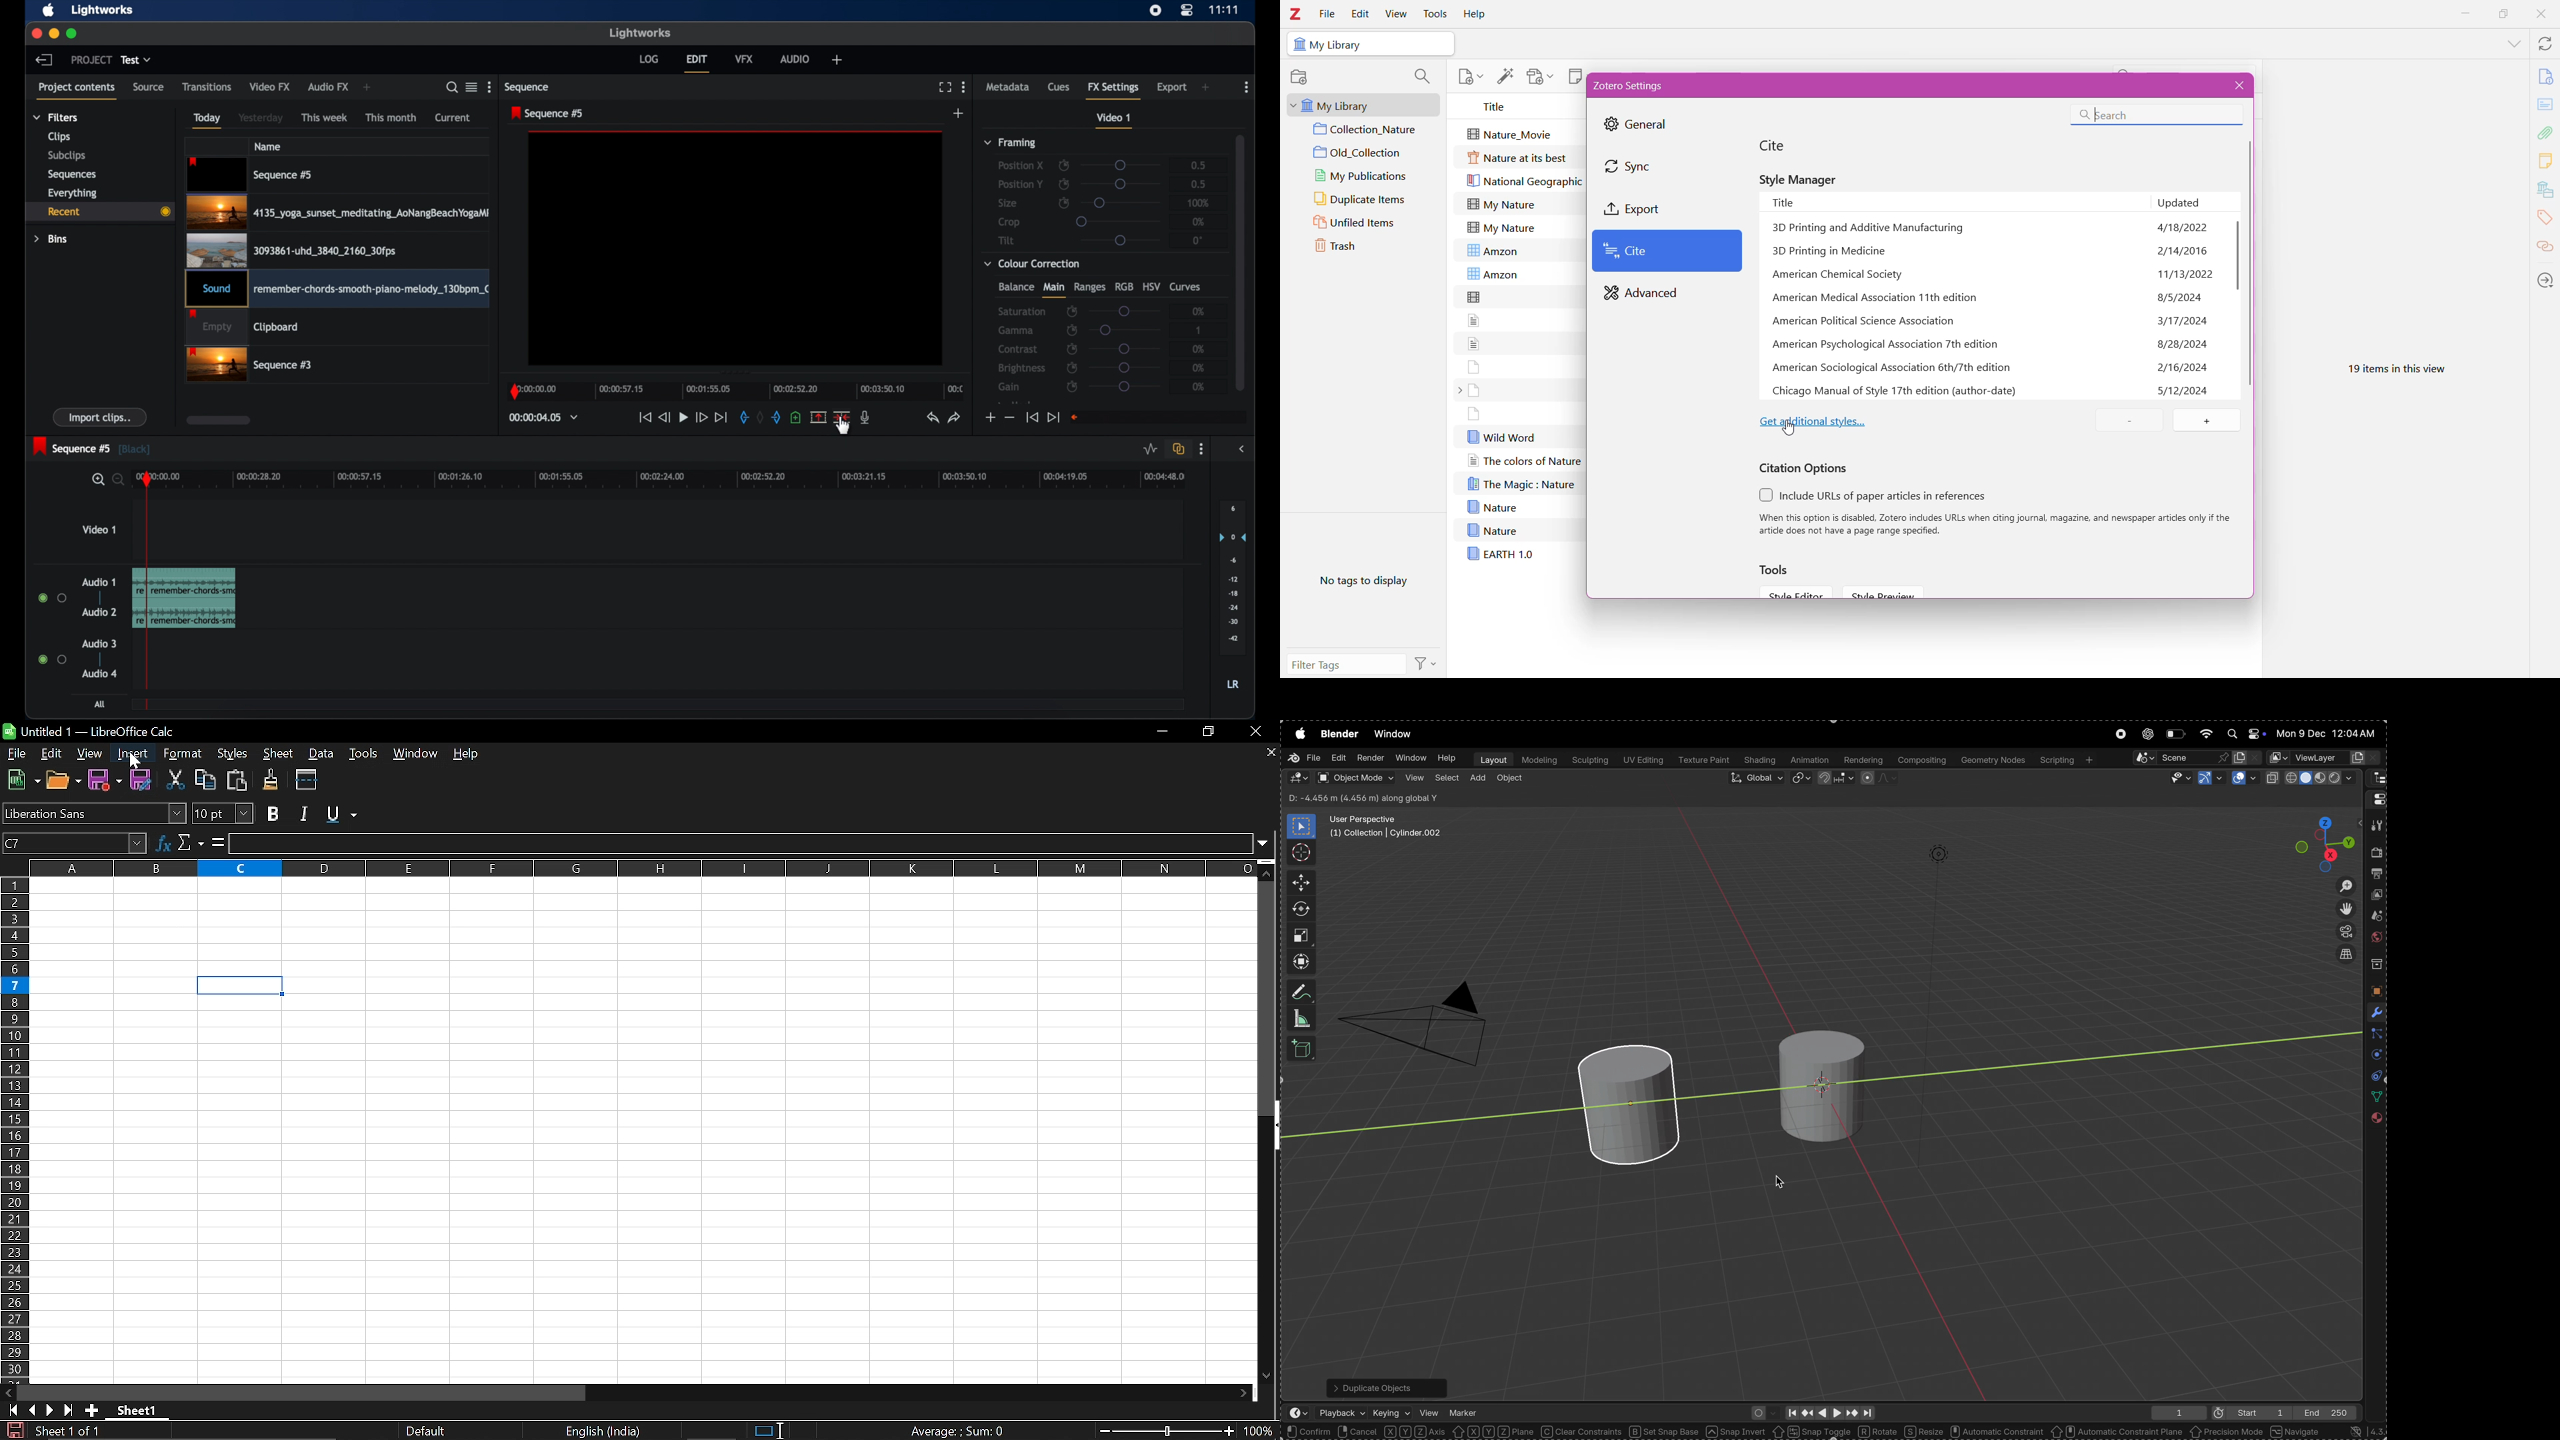 The width and height of the screenshot is (2576, 1456). What do you see at coordinates (2209, 779) in the screenshot?
I see `show gimzo` at bounding box center [2209, 779].